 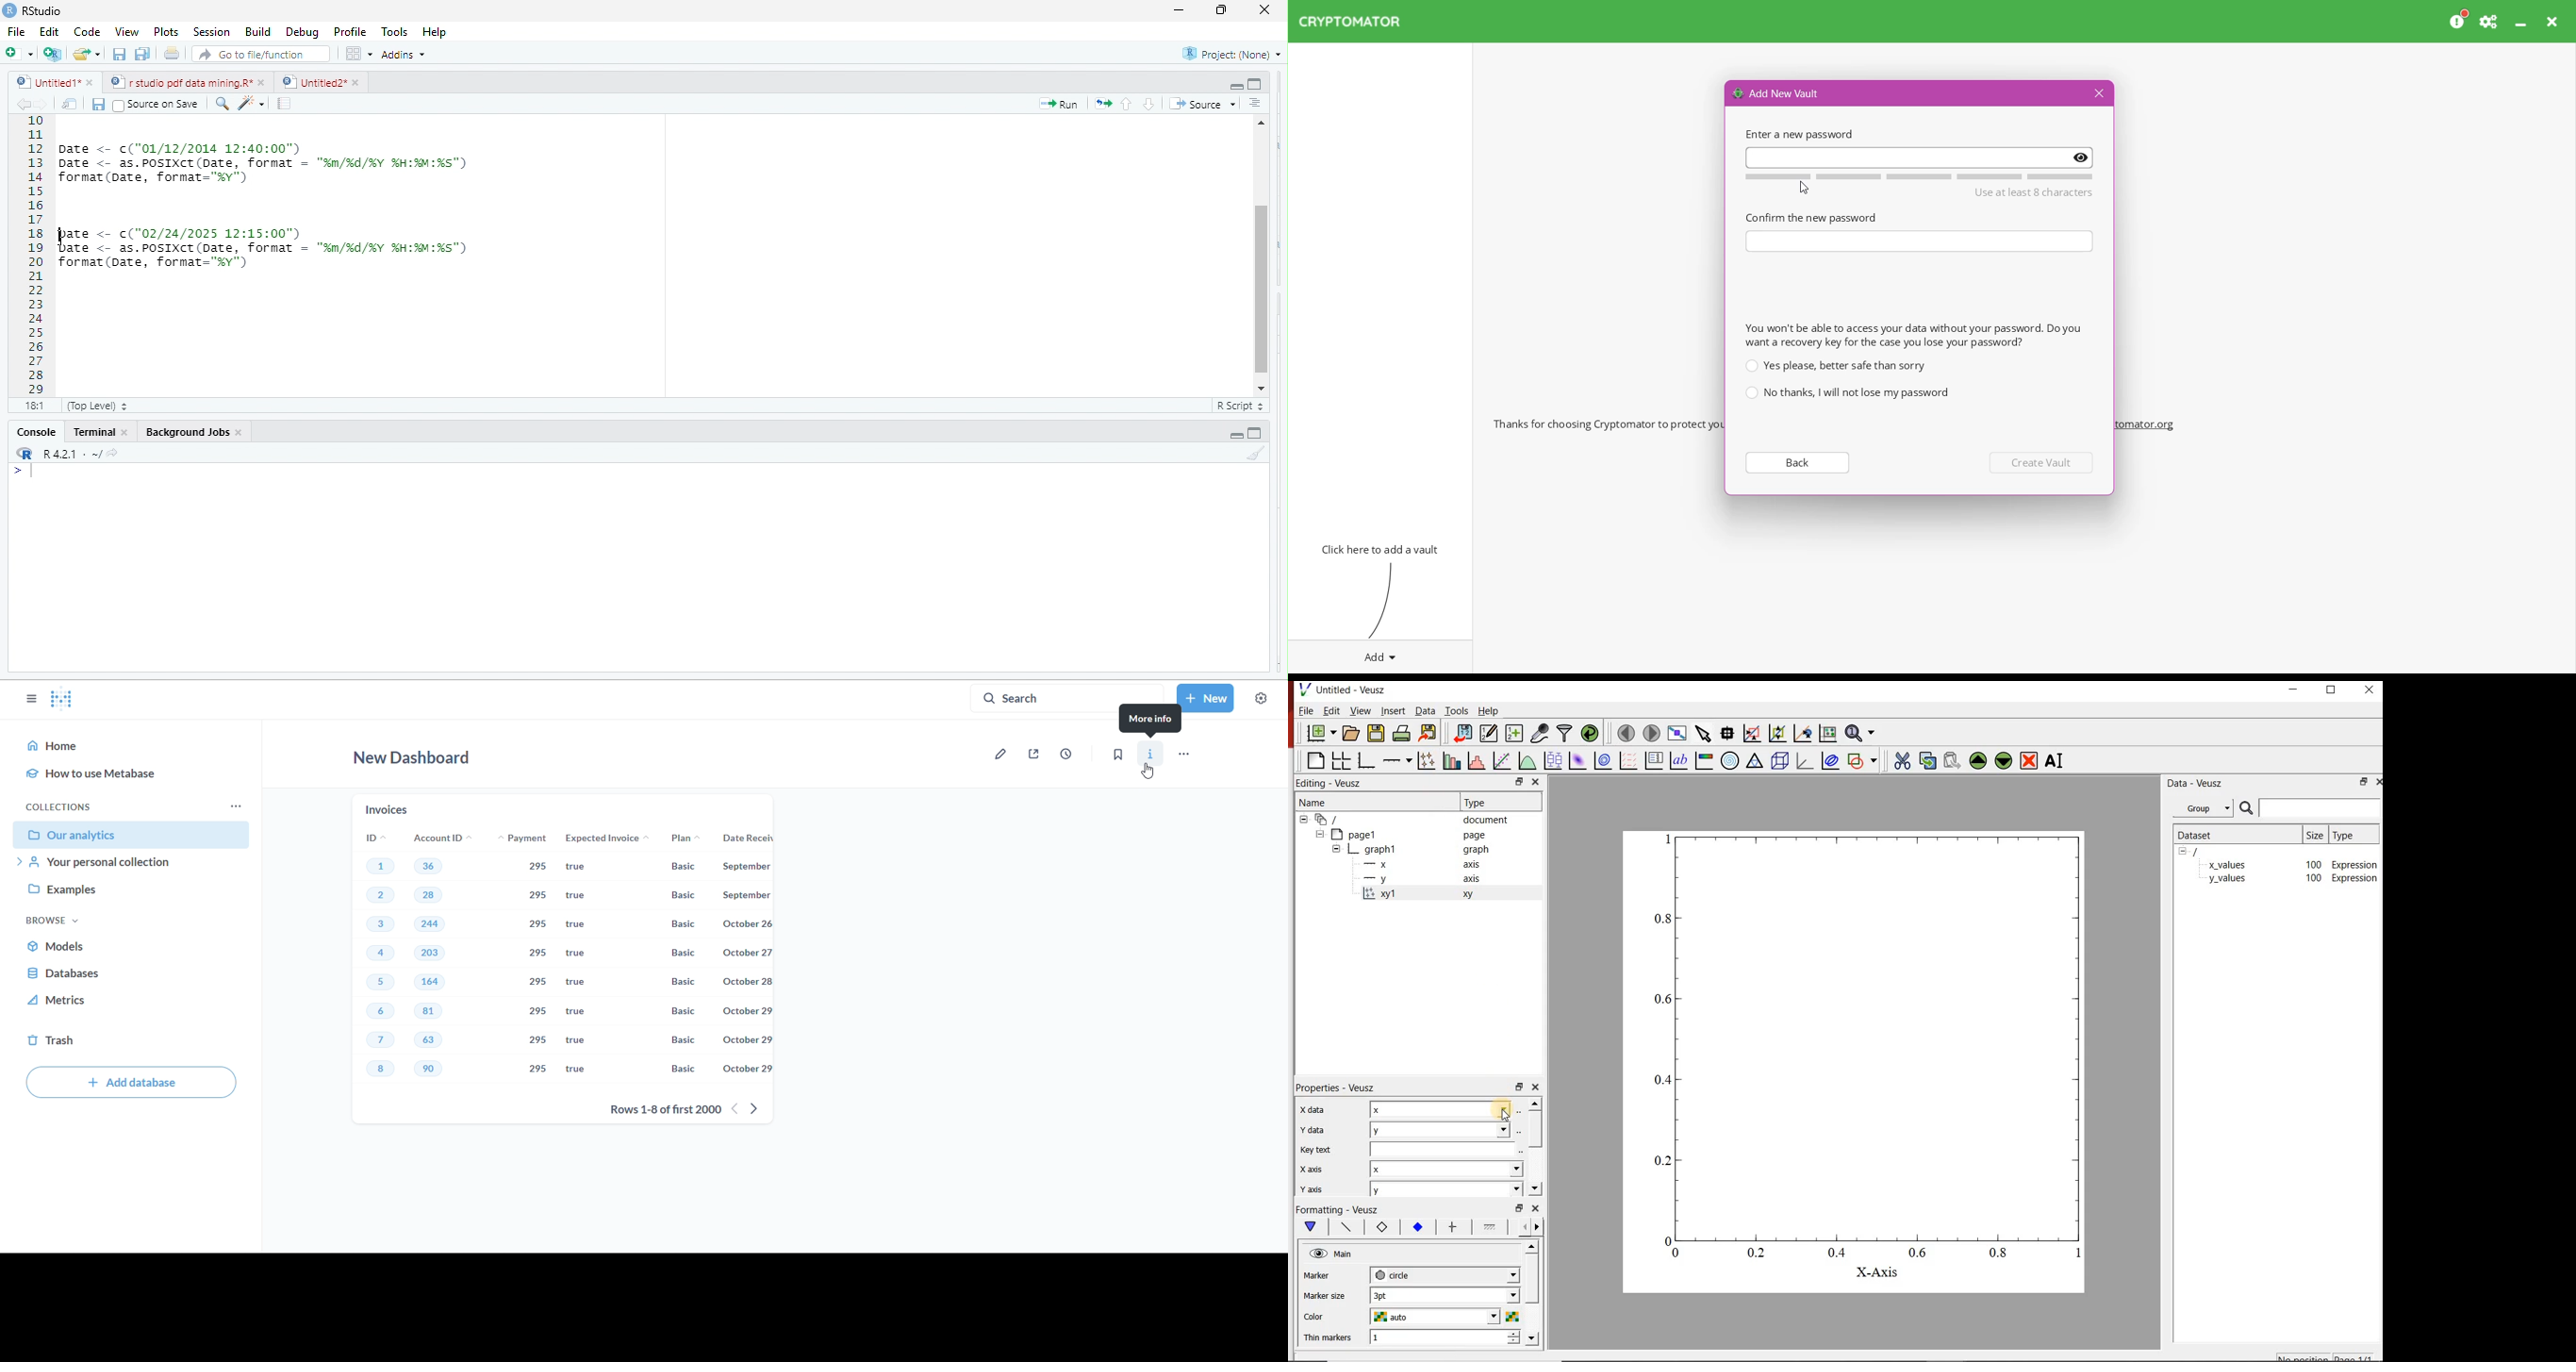 What do you see at coordinates (300, 267) in the screenshot?
I see `< format(x, -) 24/2025 12:15:00")
<= as.POSIXCT (Date, format = “%m/¥d/%Y %H:imMi%s")
at (pate, format="%v")` at bounding box center [300, 267].